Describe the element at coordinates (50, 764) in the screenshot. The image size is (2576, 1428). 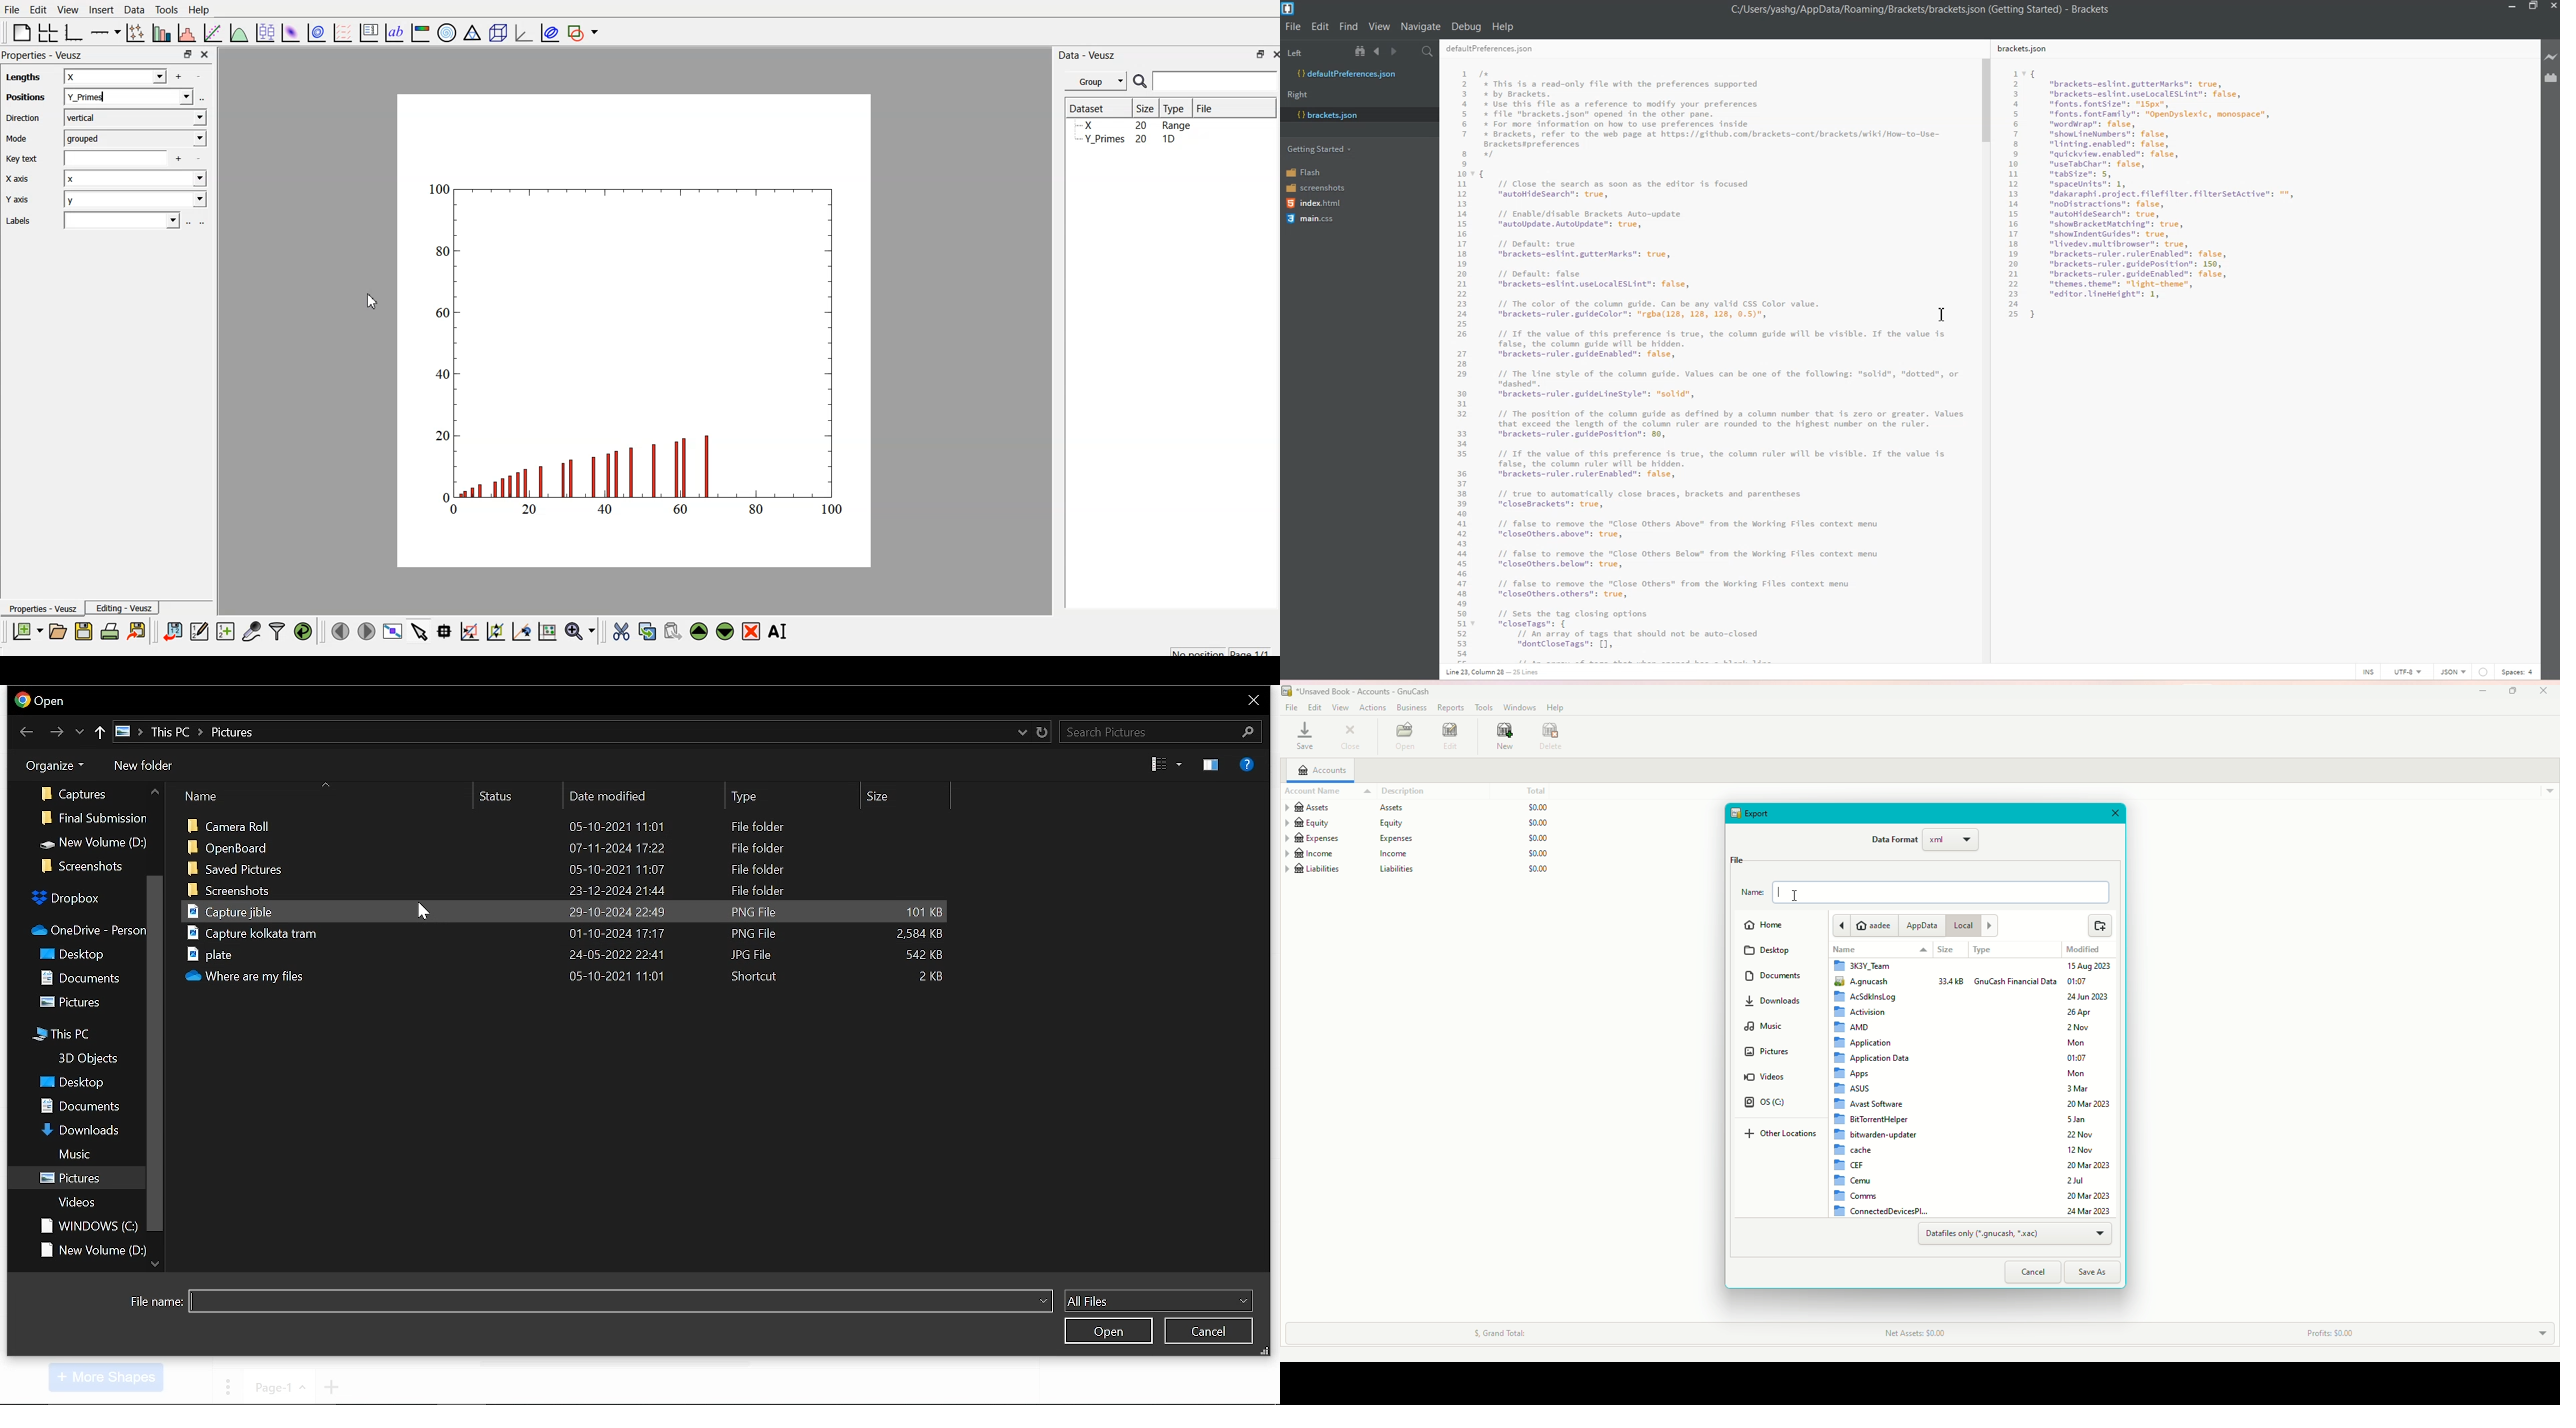
I see `organize` at that location.